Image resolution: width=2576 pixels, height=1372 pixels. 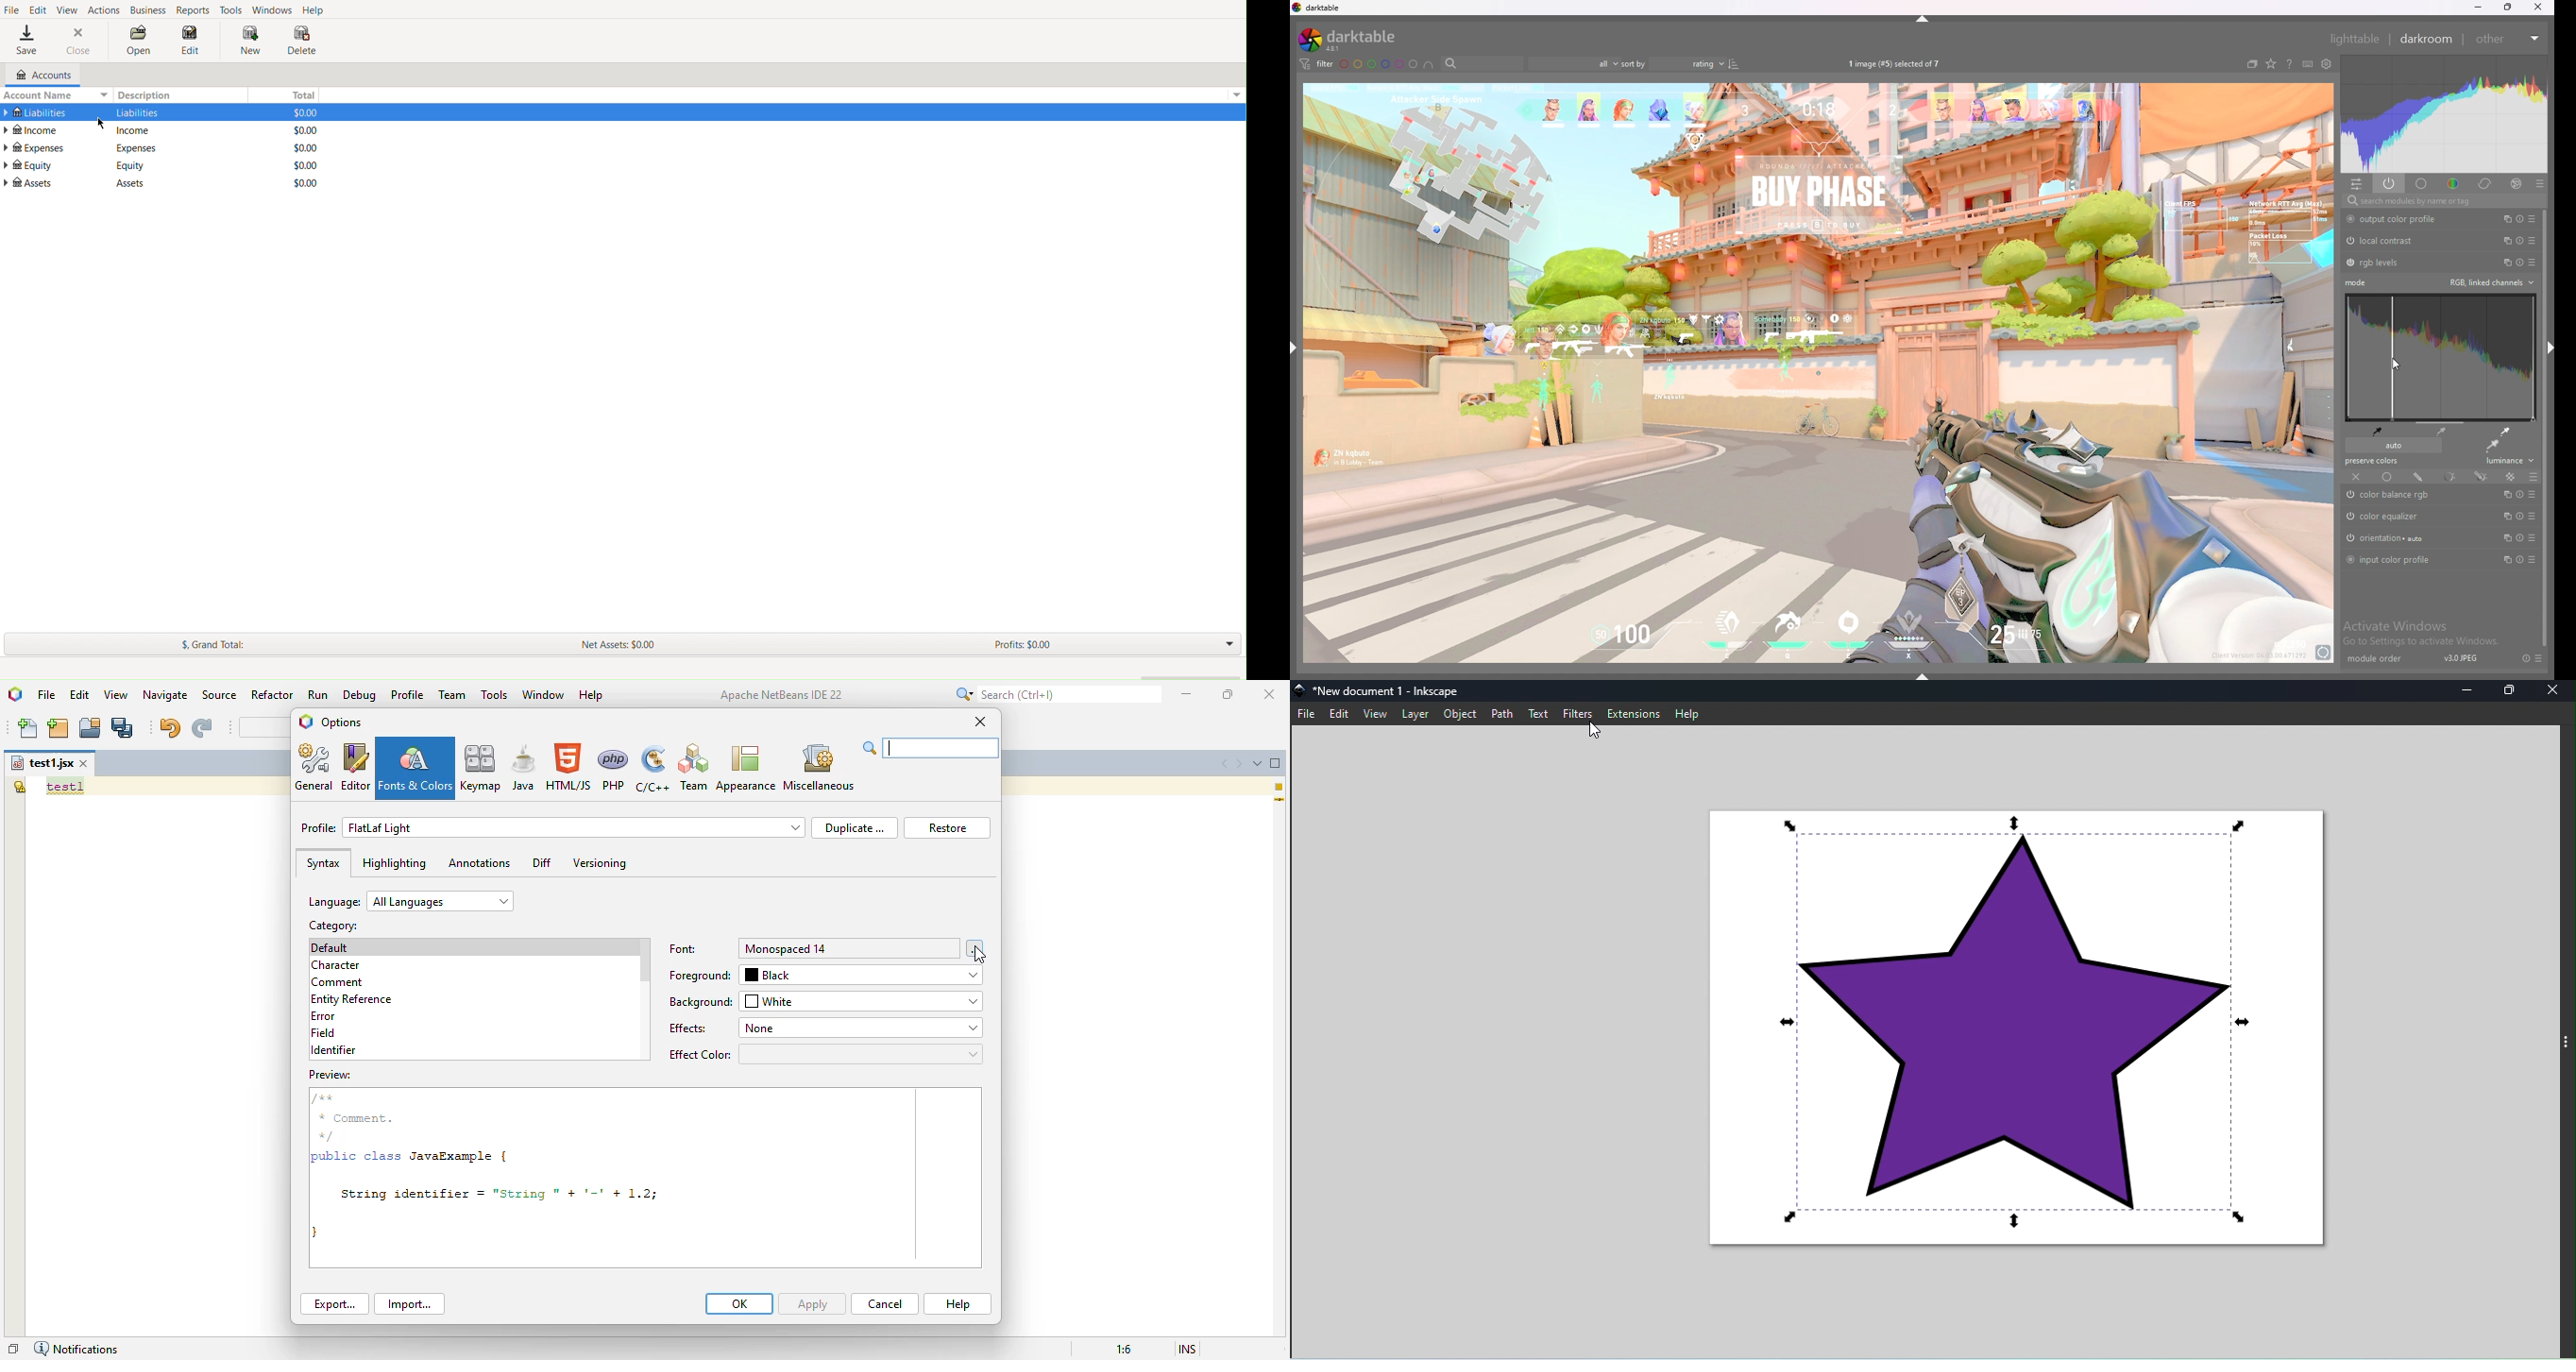 I want to click on multiple instances action, so click(x=2505, y=262).